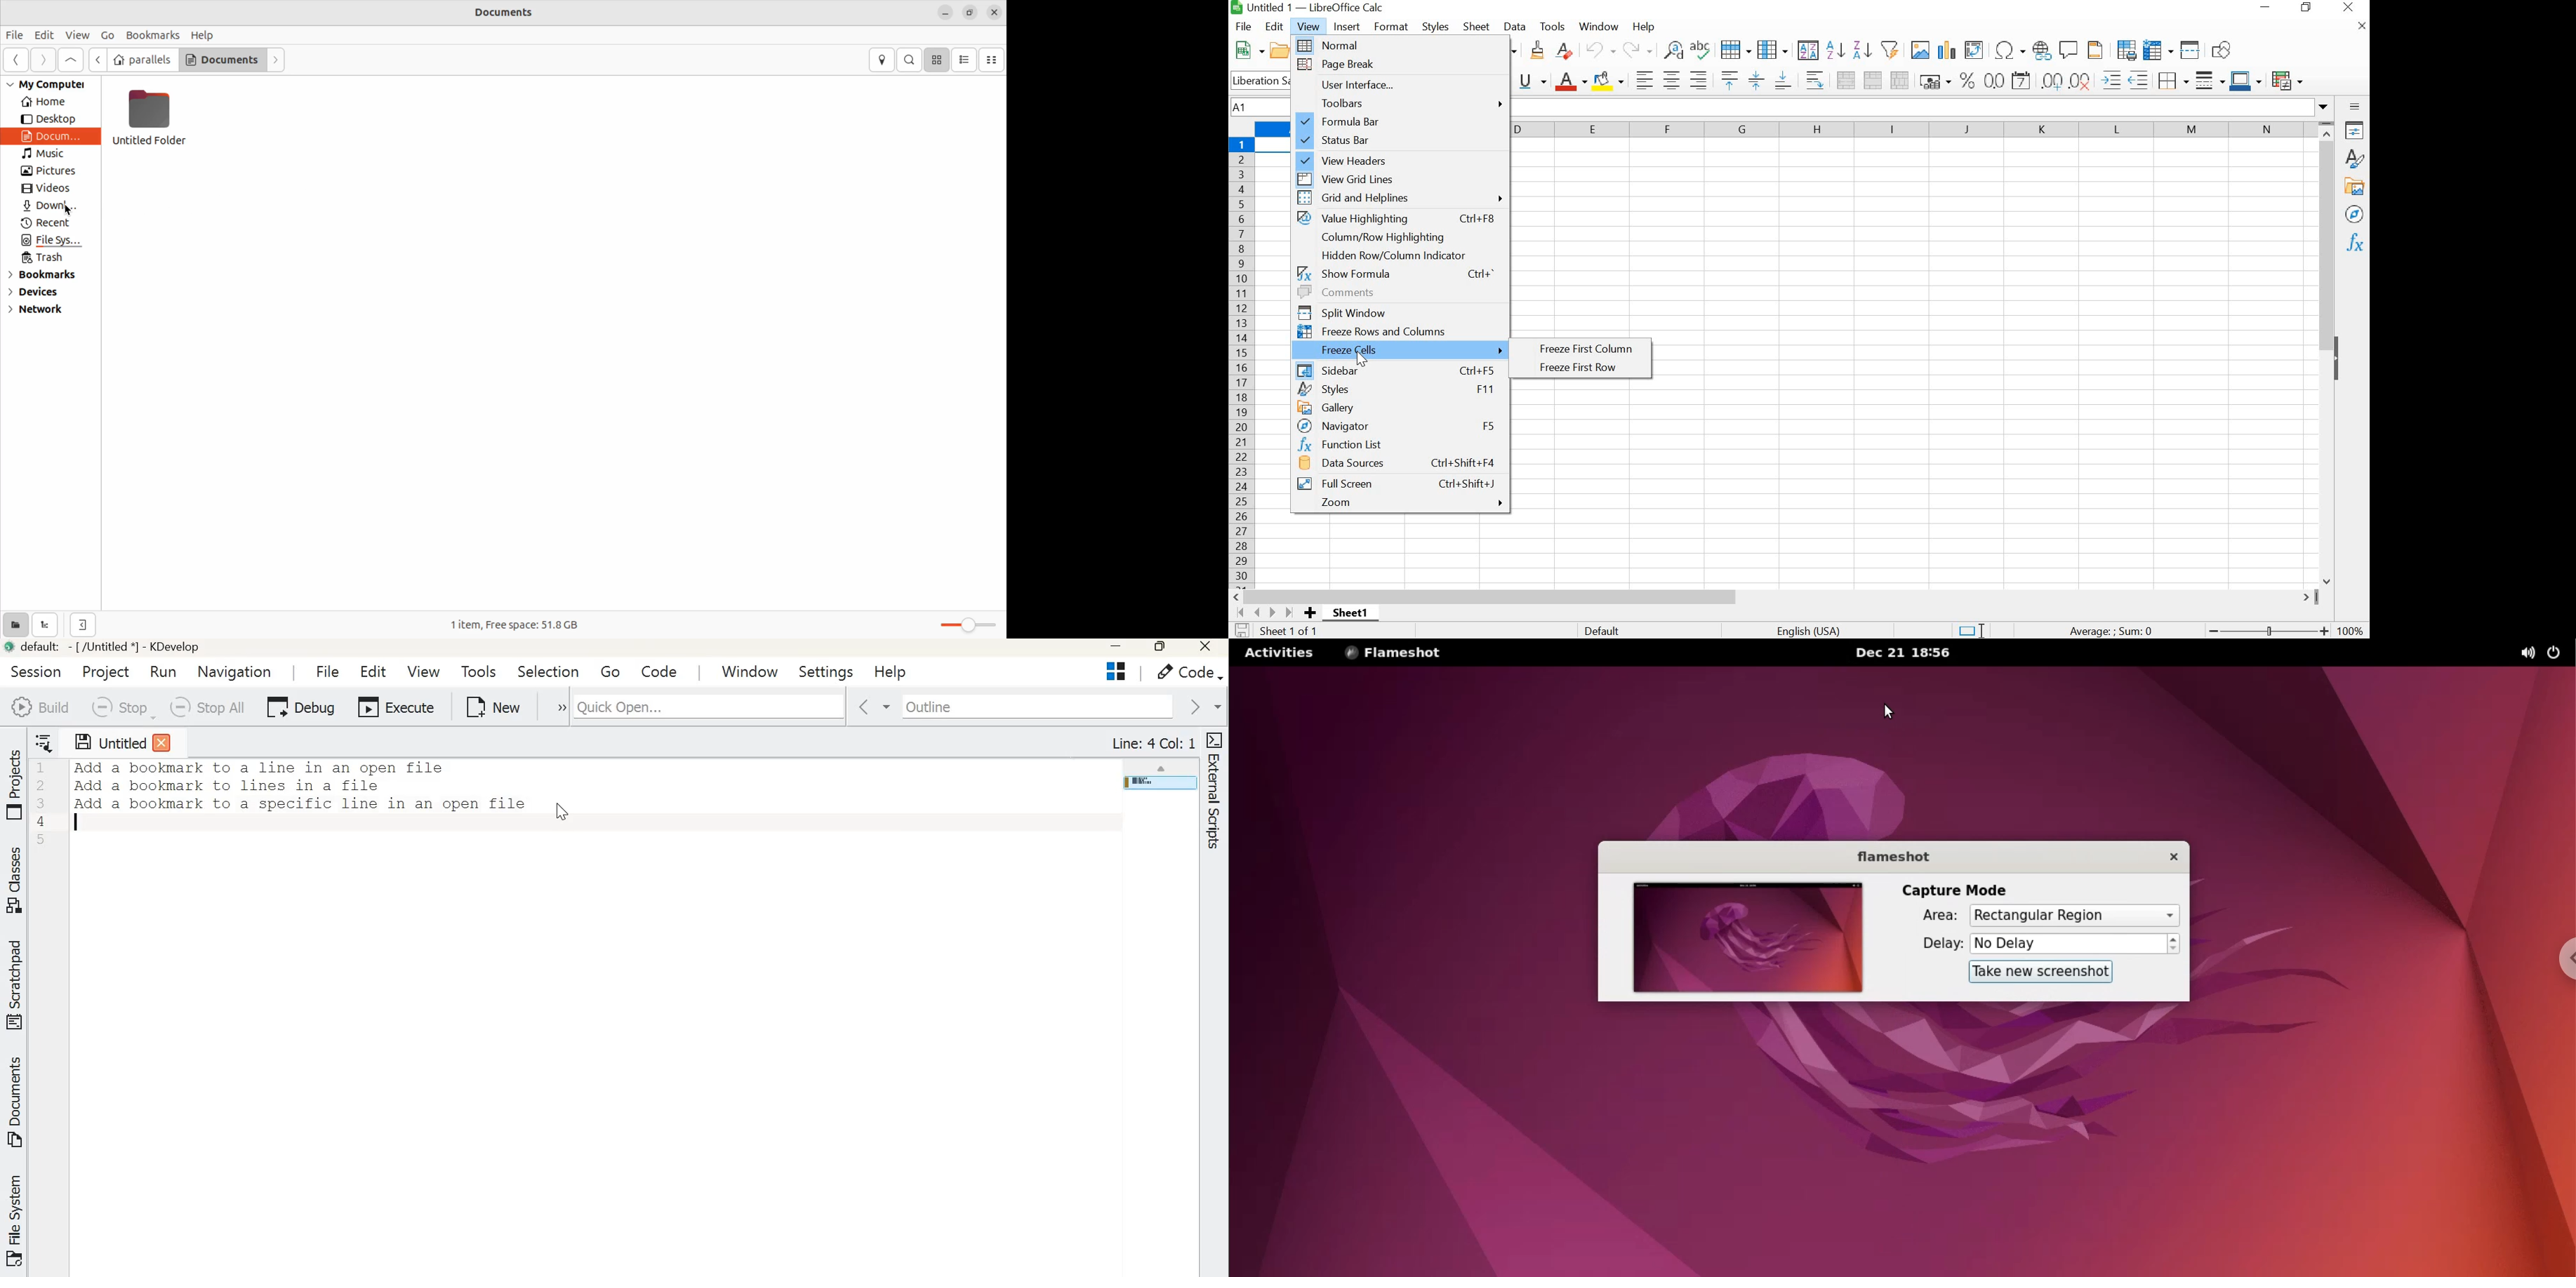  I want to click on window, so click(750, 669).